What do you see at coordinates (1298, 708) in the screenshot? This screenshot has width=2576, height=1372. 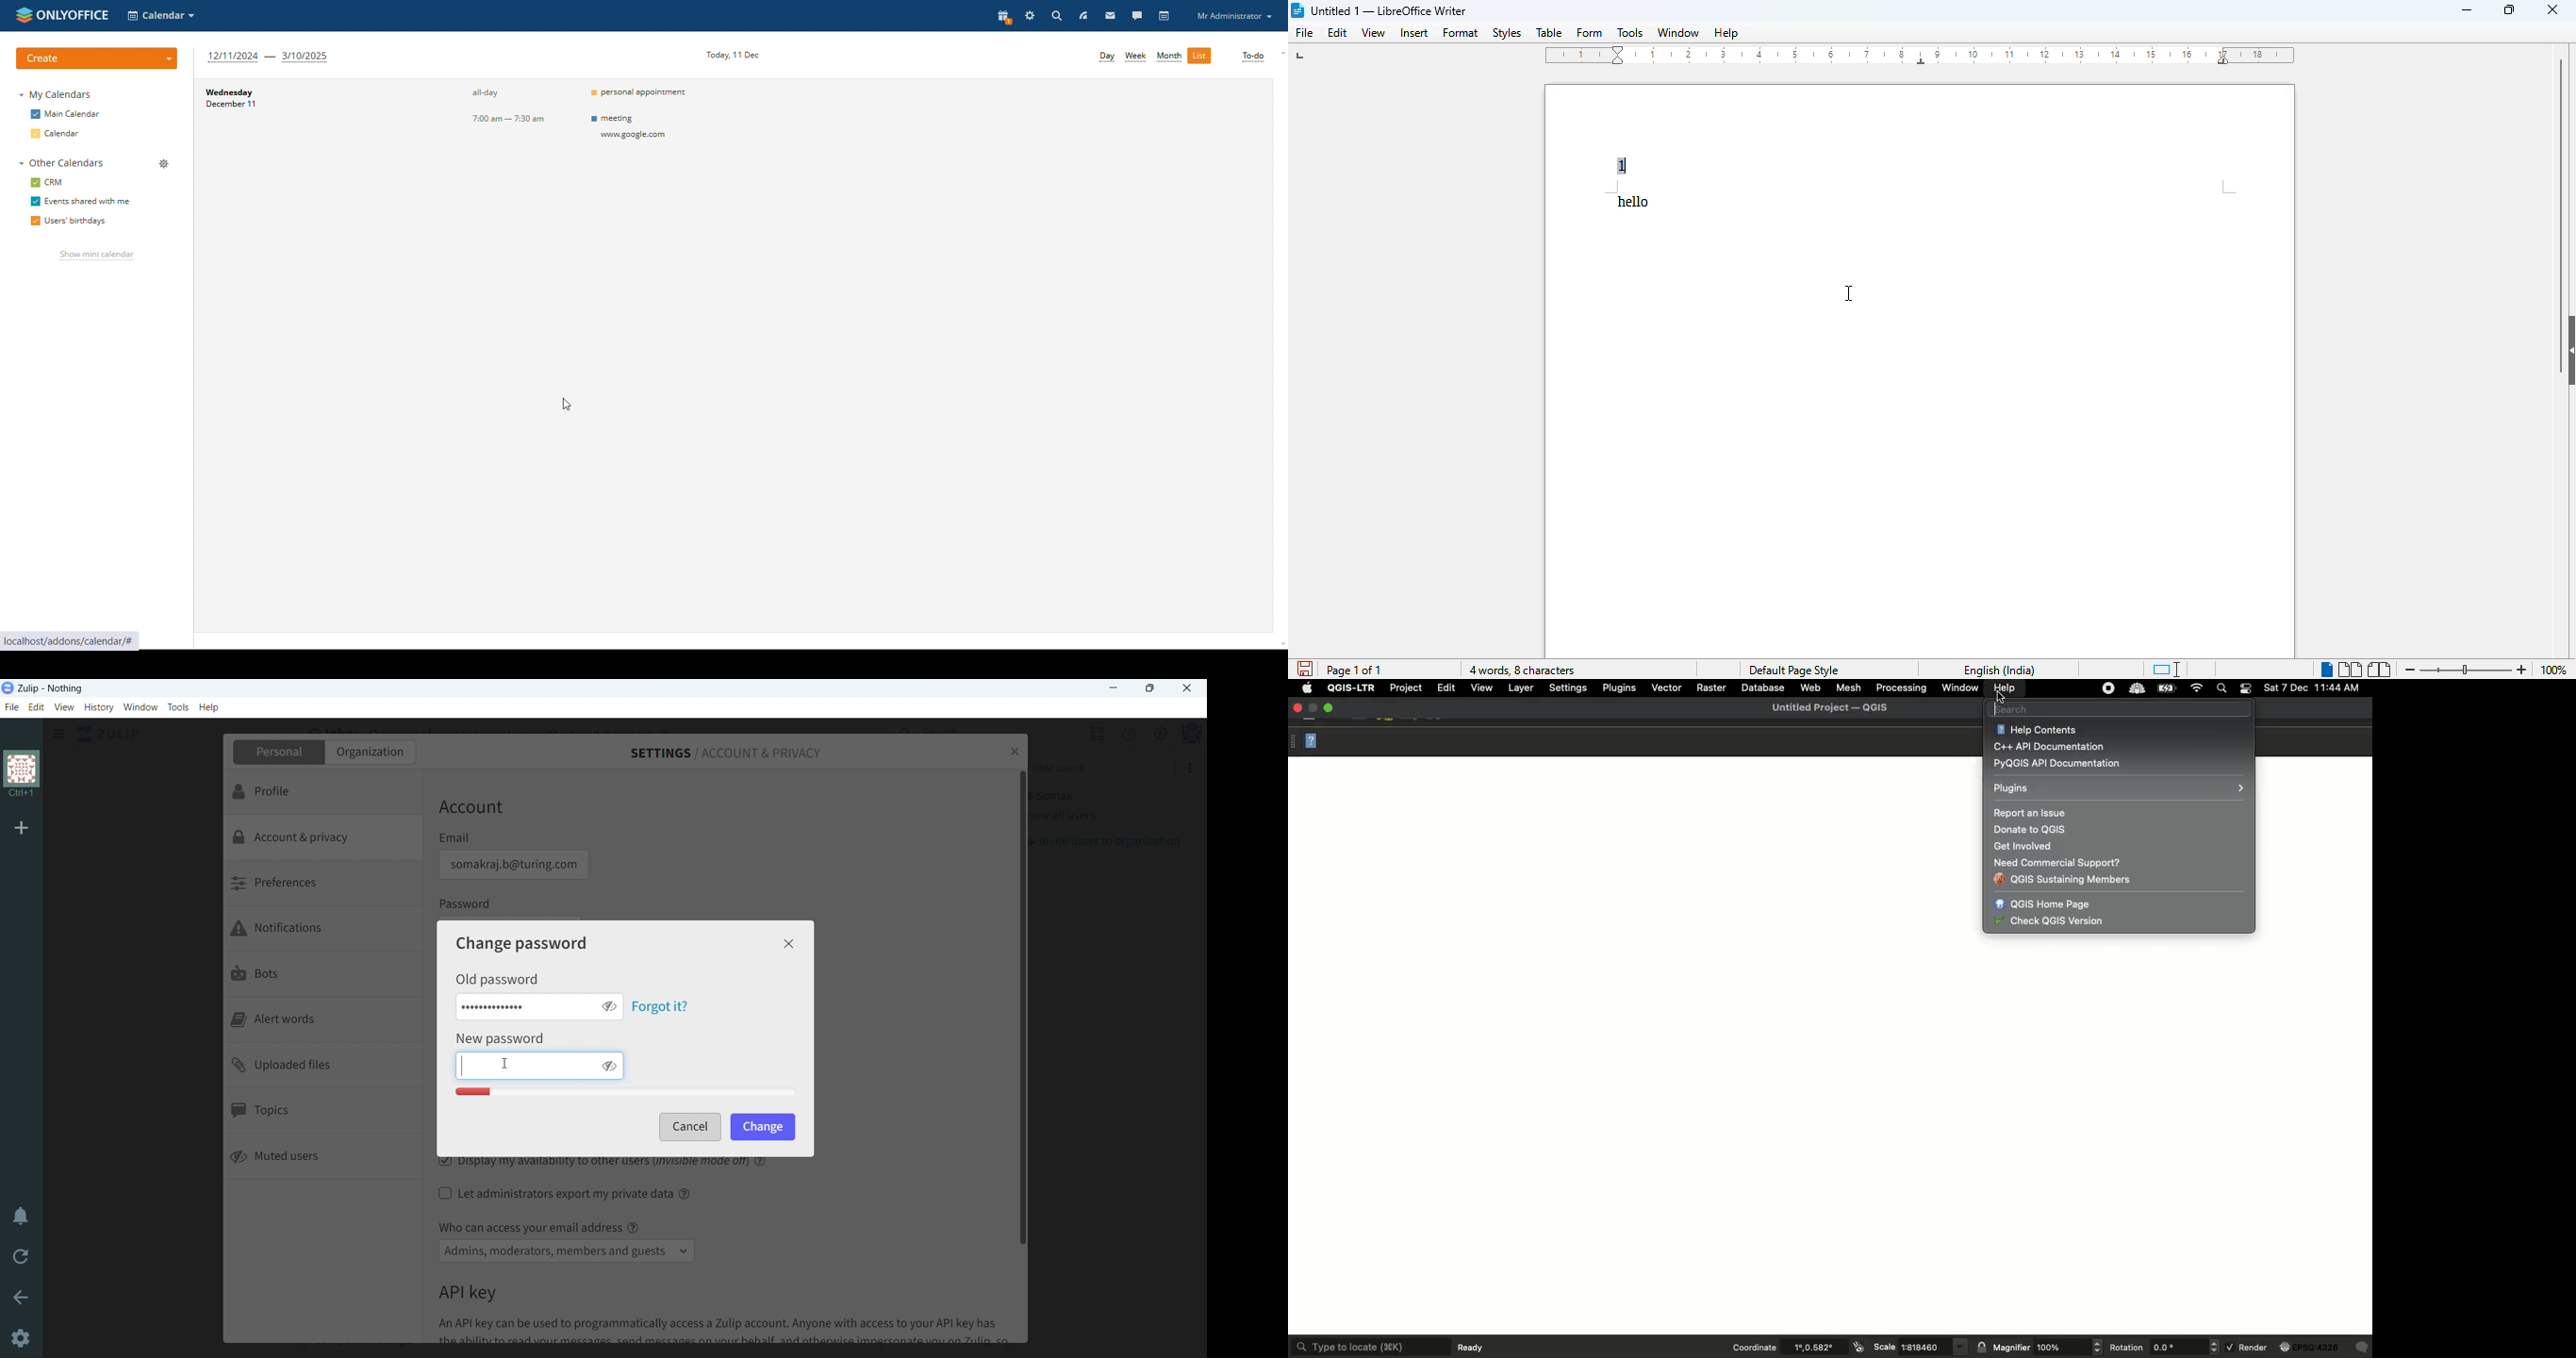 I see `Close` at bounding box center [1298, 708].